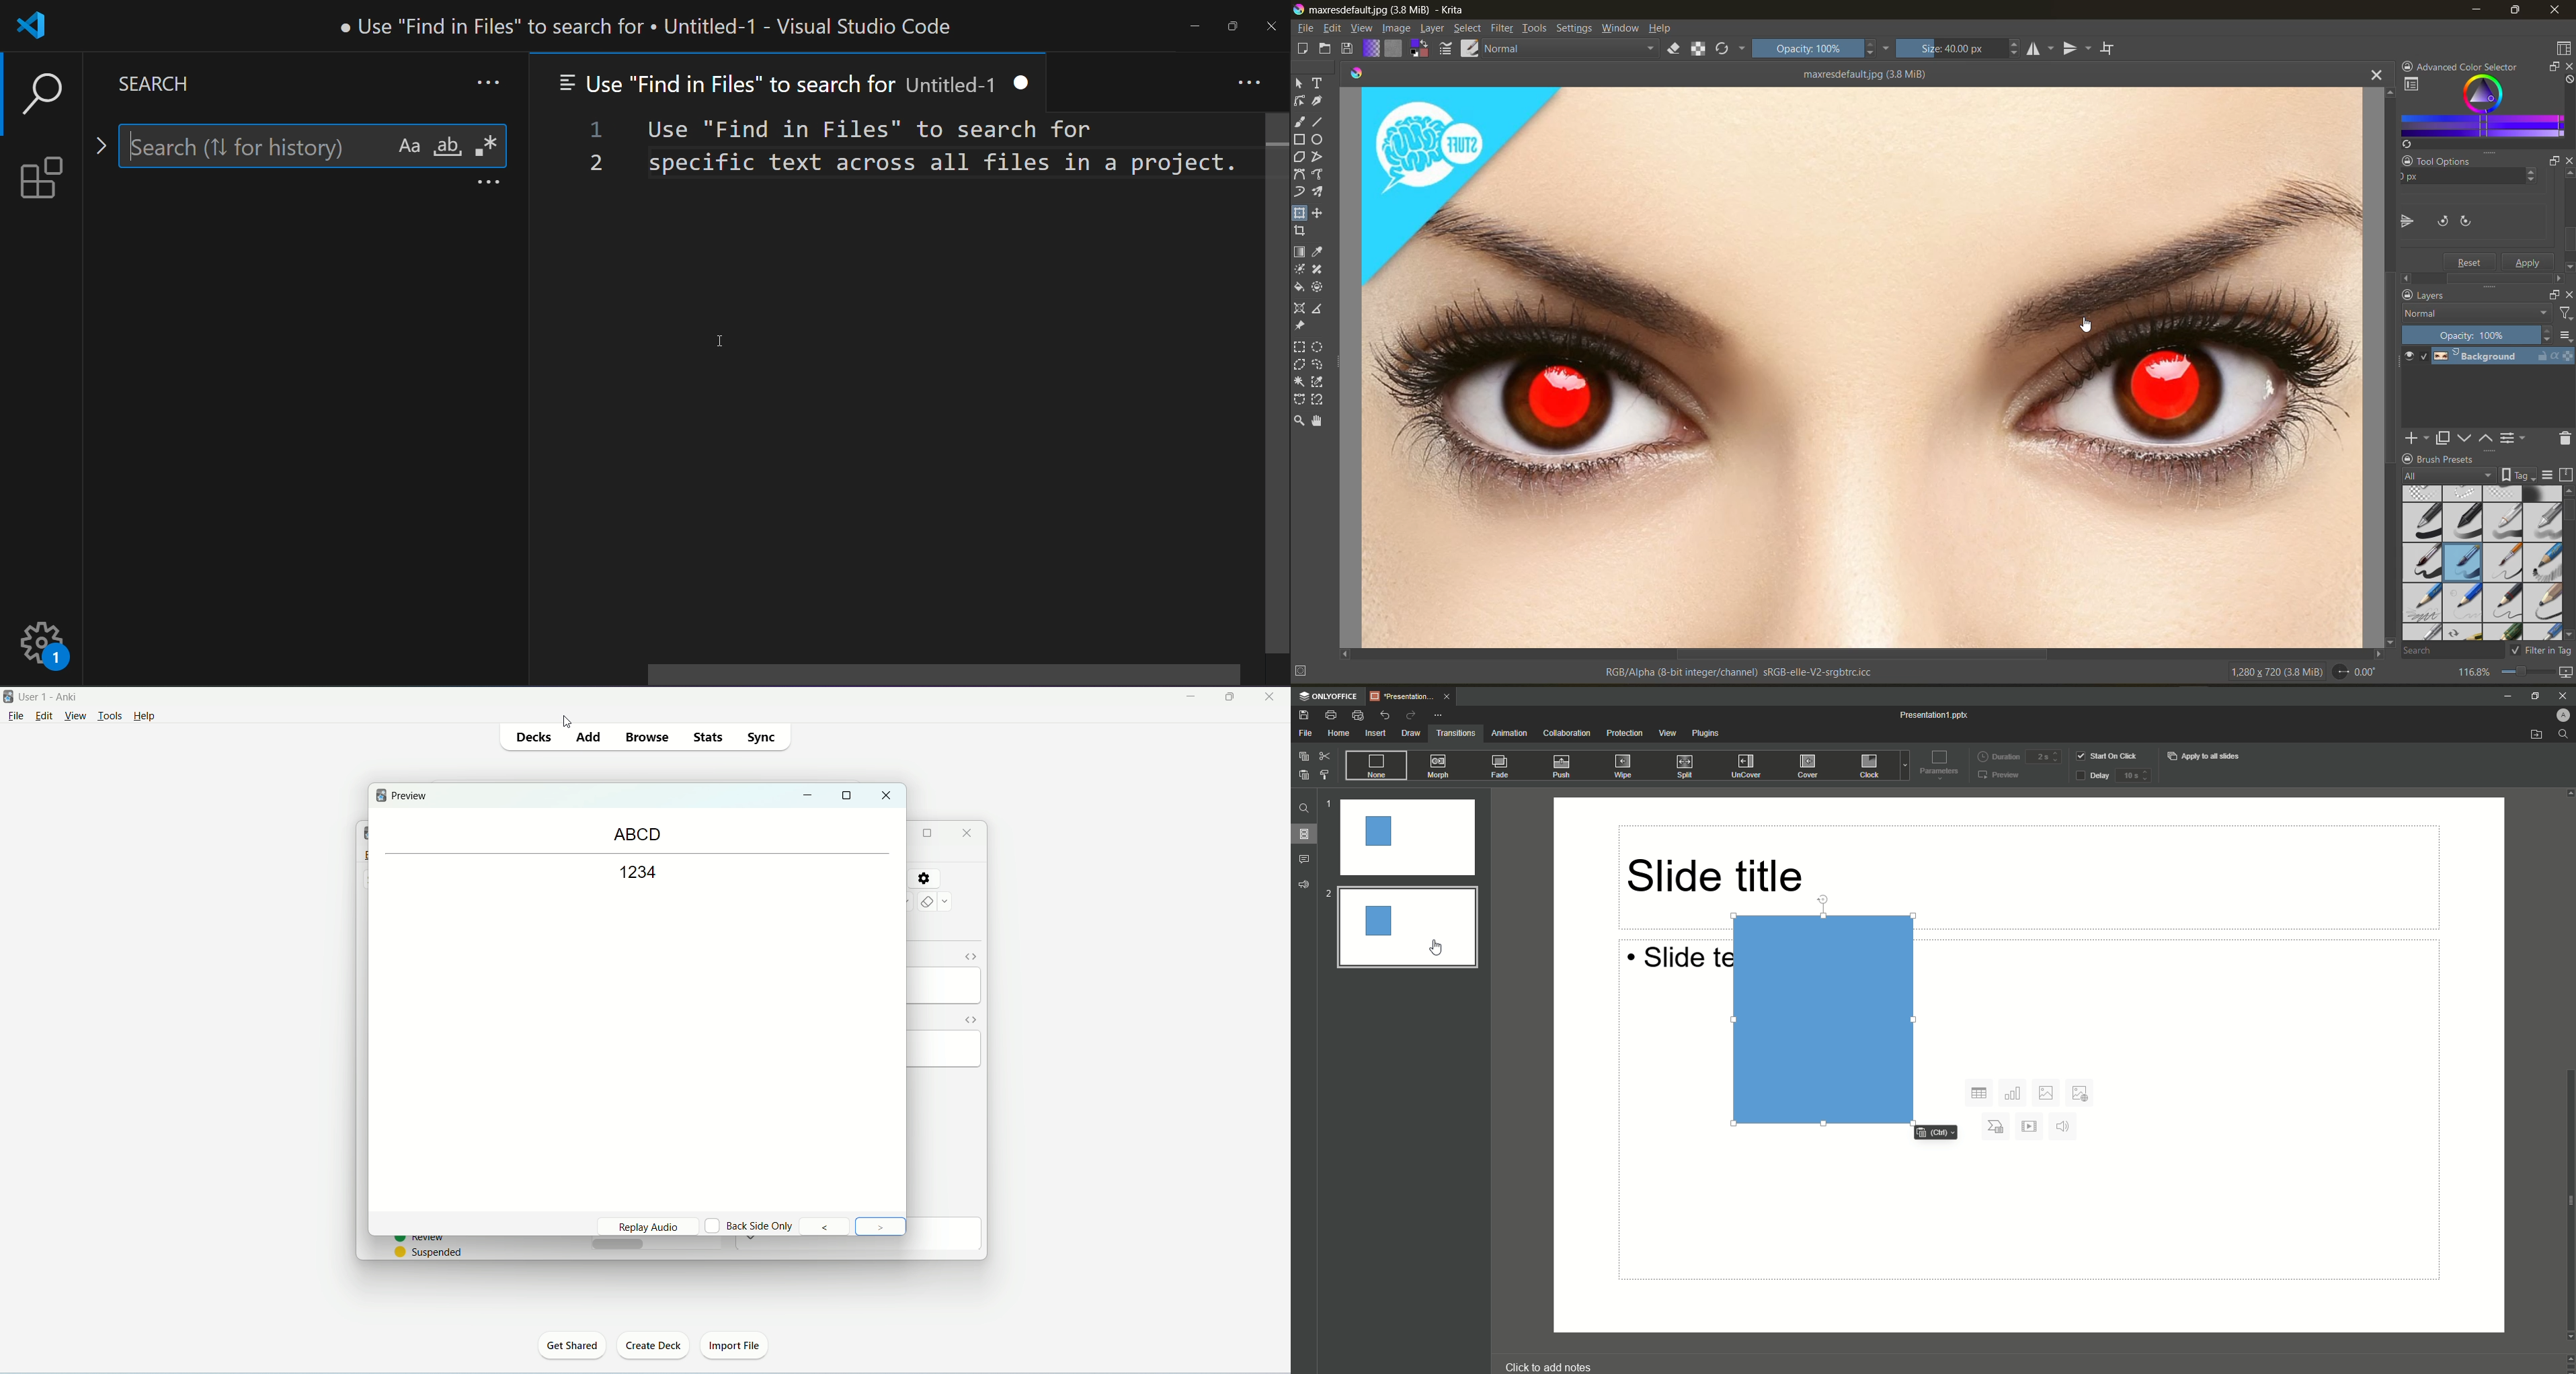  Describe the element at coordinates (1977, 1092) in the screenshot. I see `Grid` at that location.